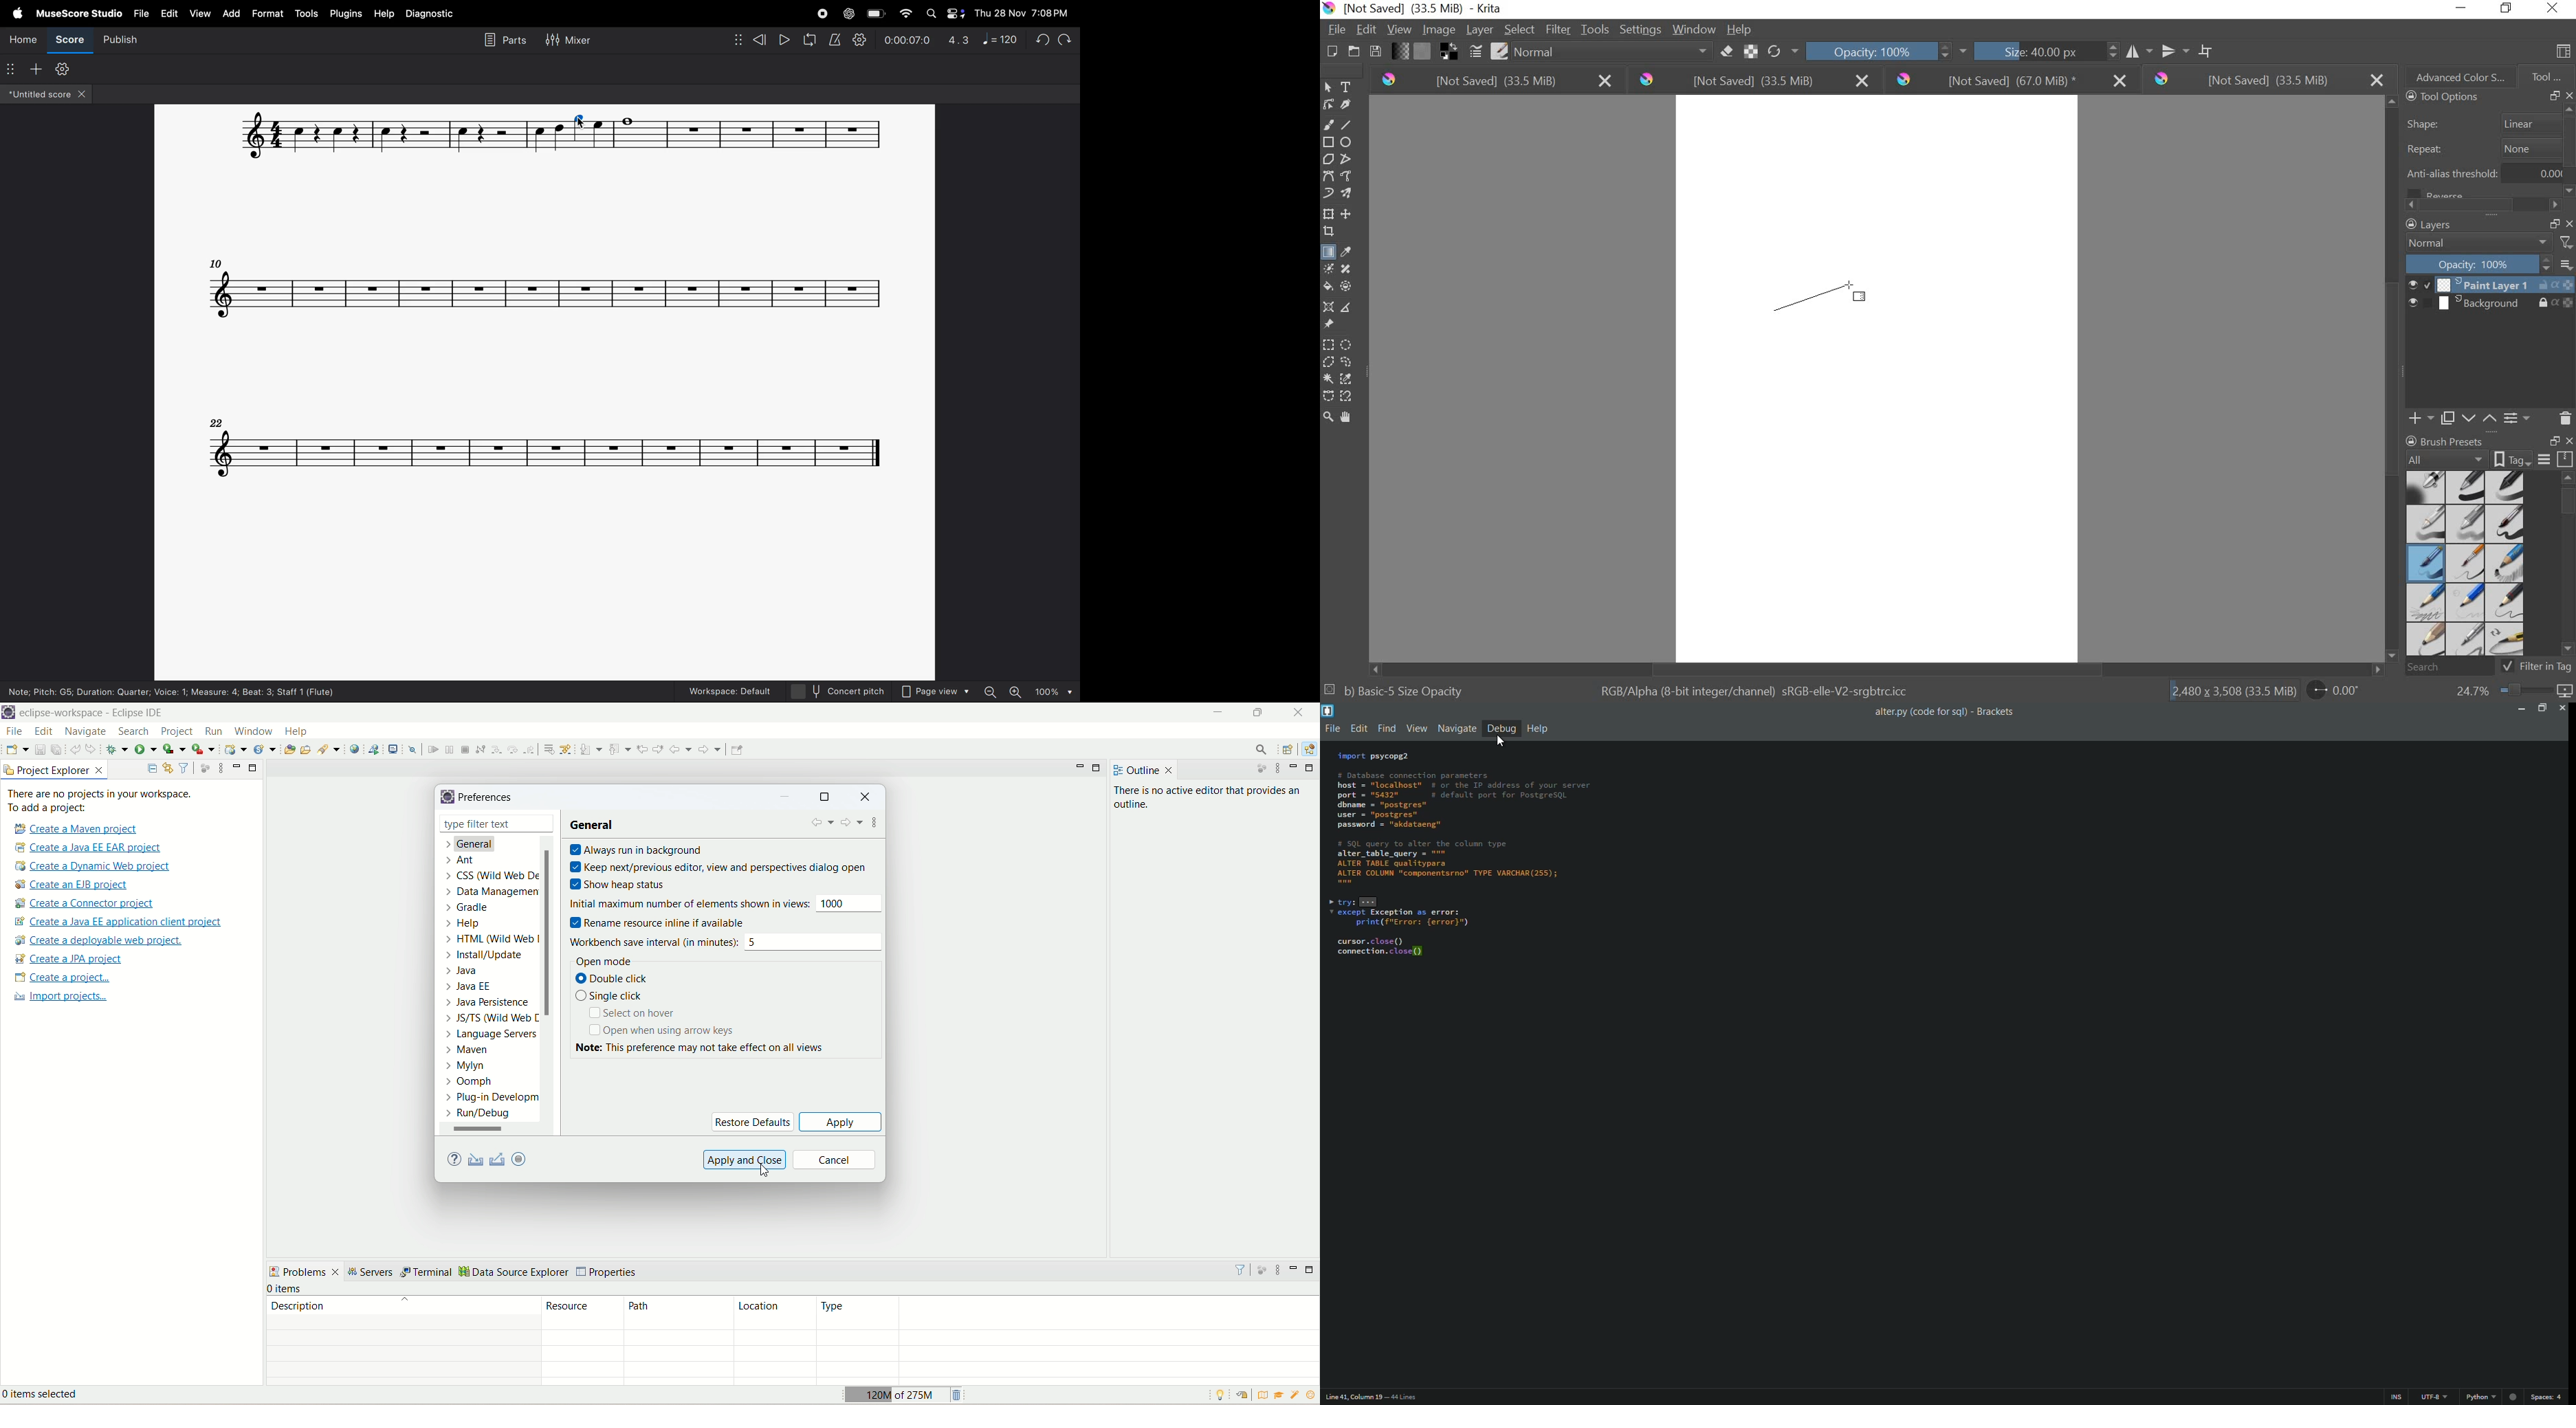 This screenshot has height=1428, width=2576. What do you see at coordinates (467, 972) in the screenshot?
I see `Java` at bounding box center [467, 972].